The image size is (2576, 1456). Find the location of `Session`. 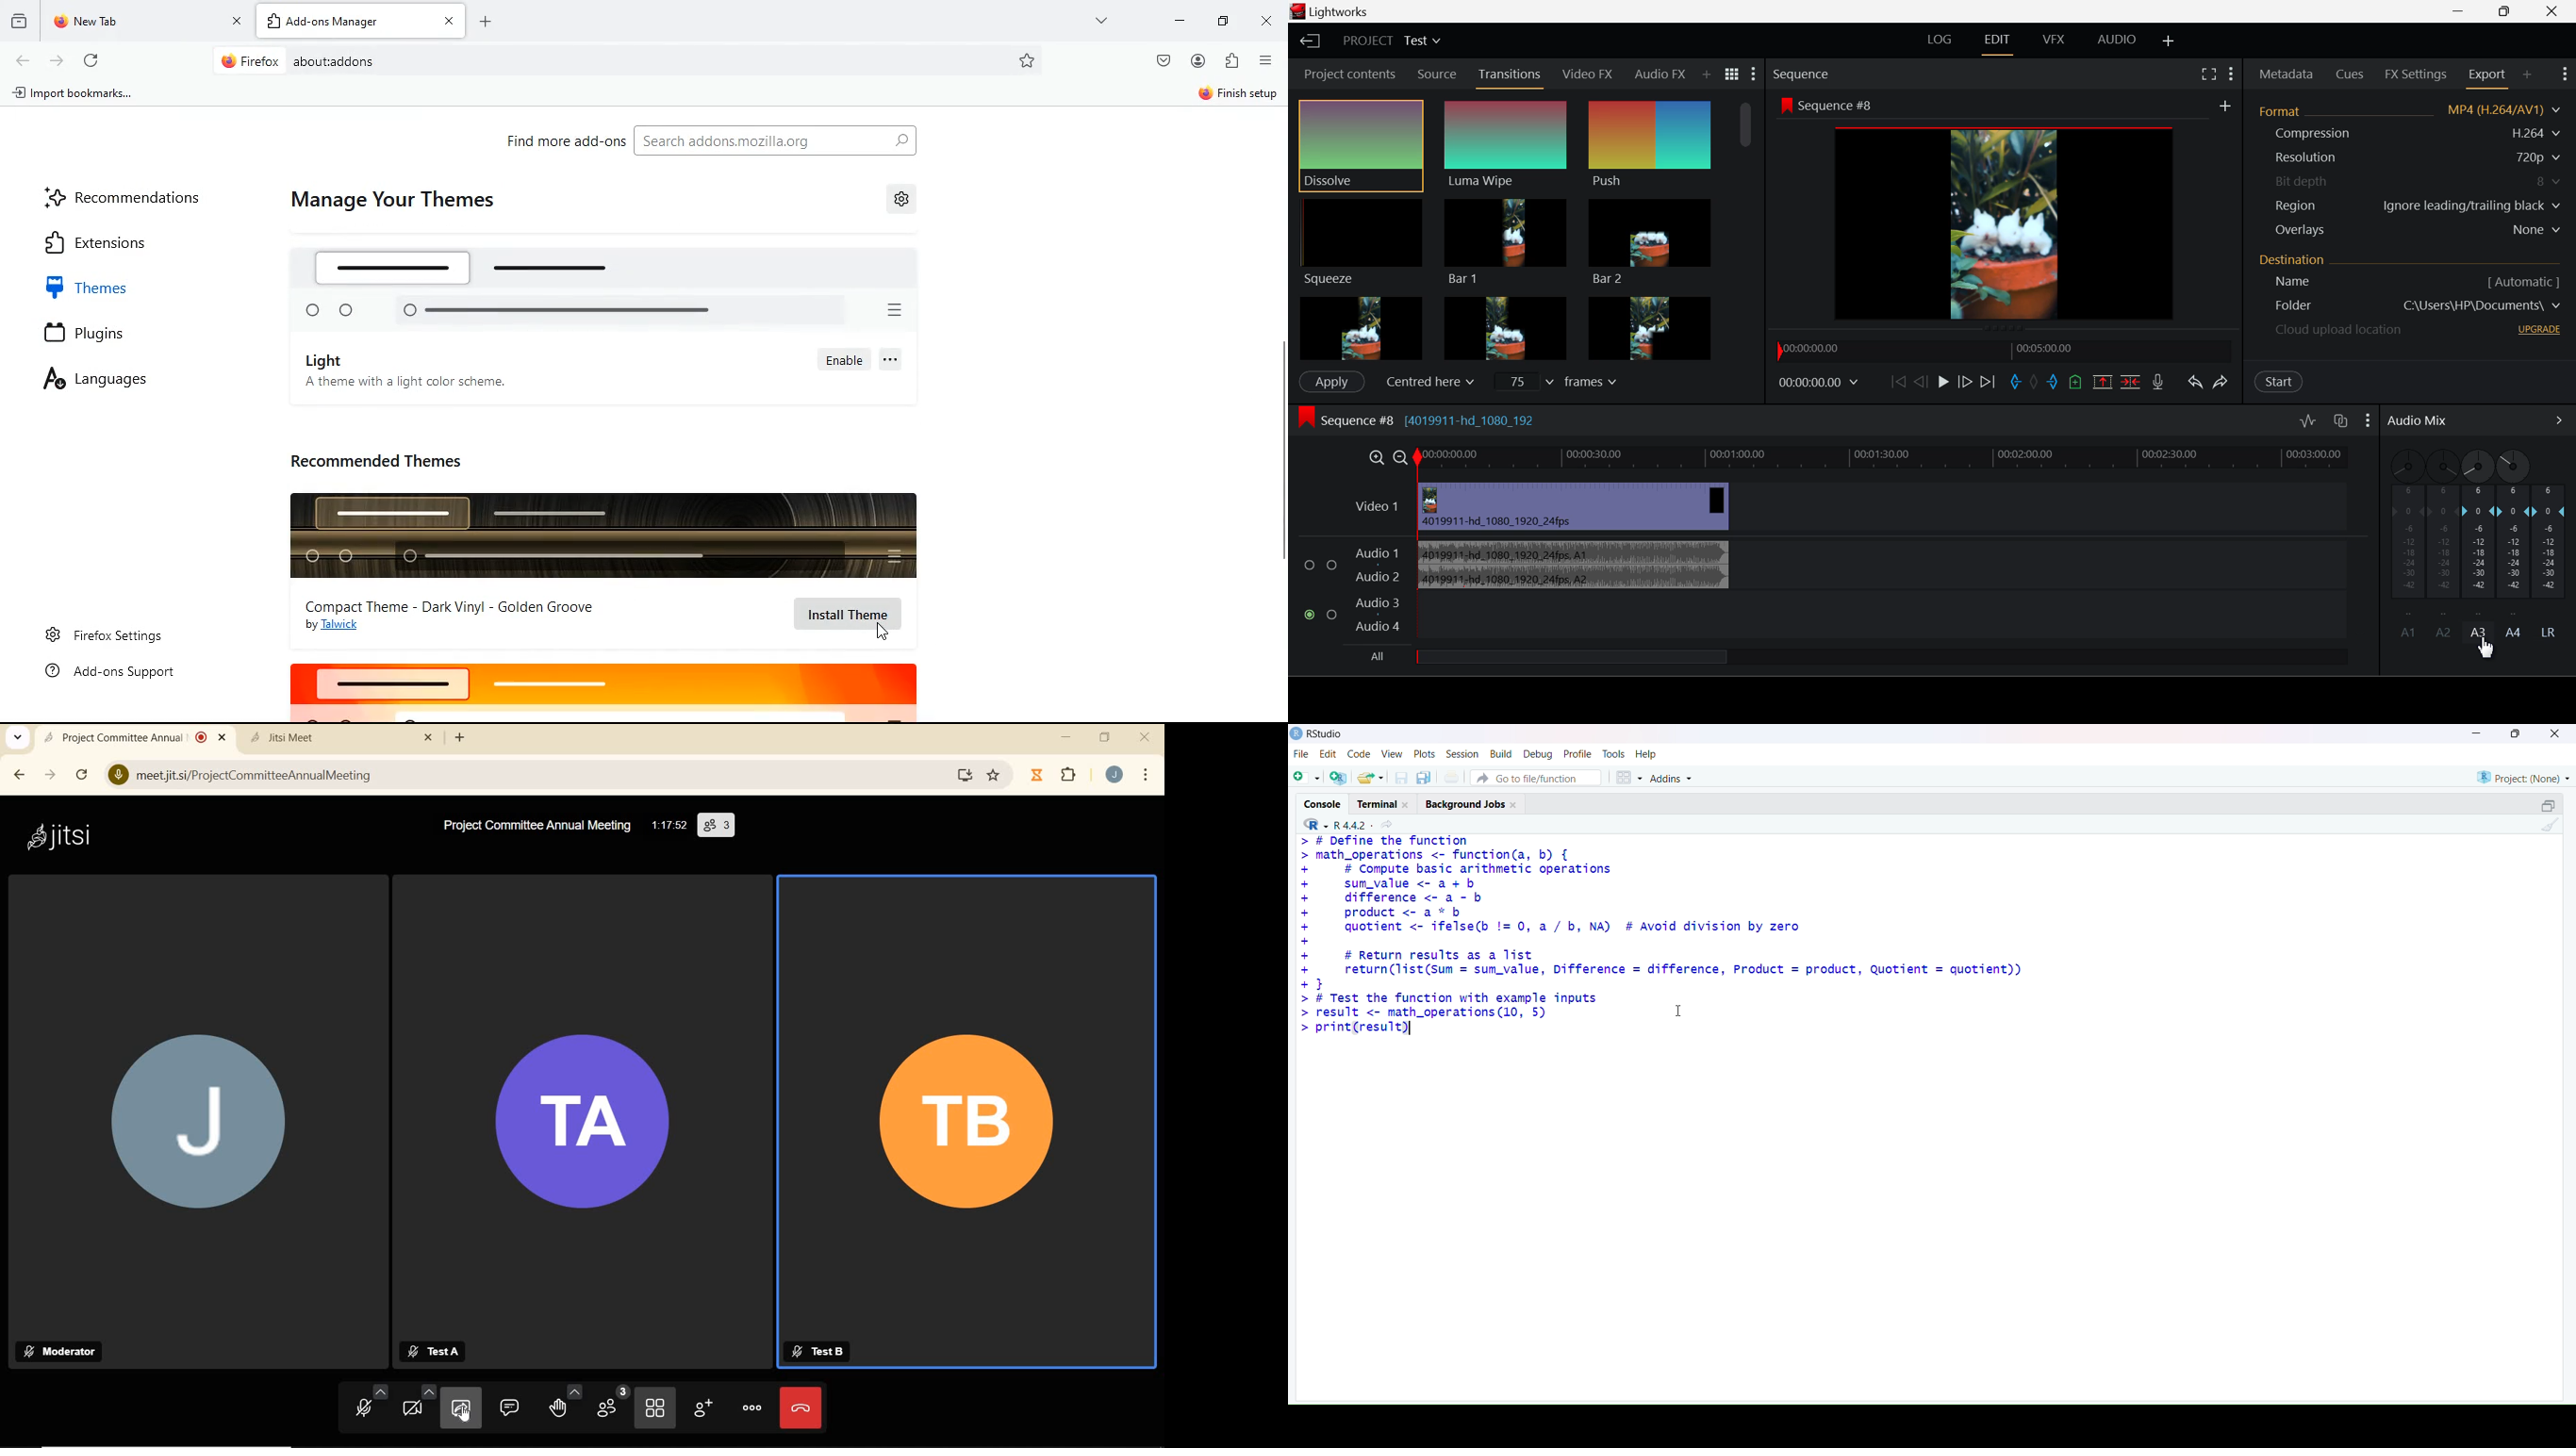

Session is located at coordinates (1460, 751).